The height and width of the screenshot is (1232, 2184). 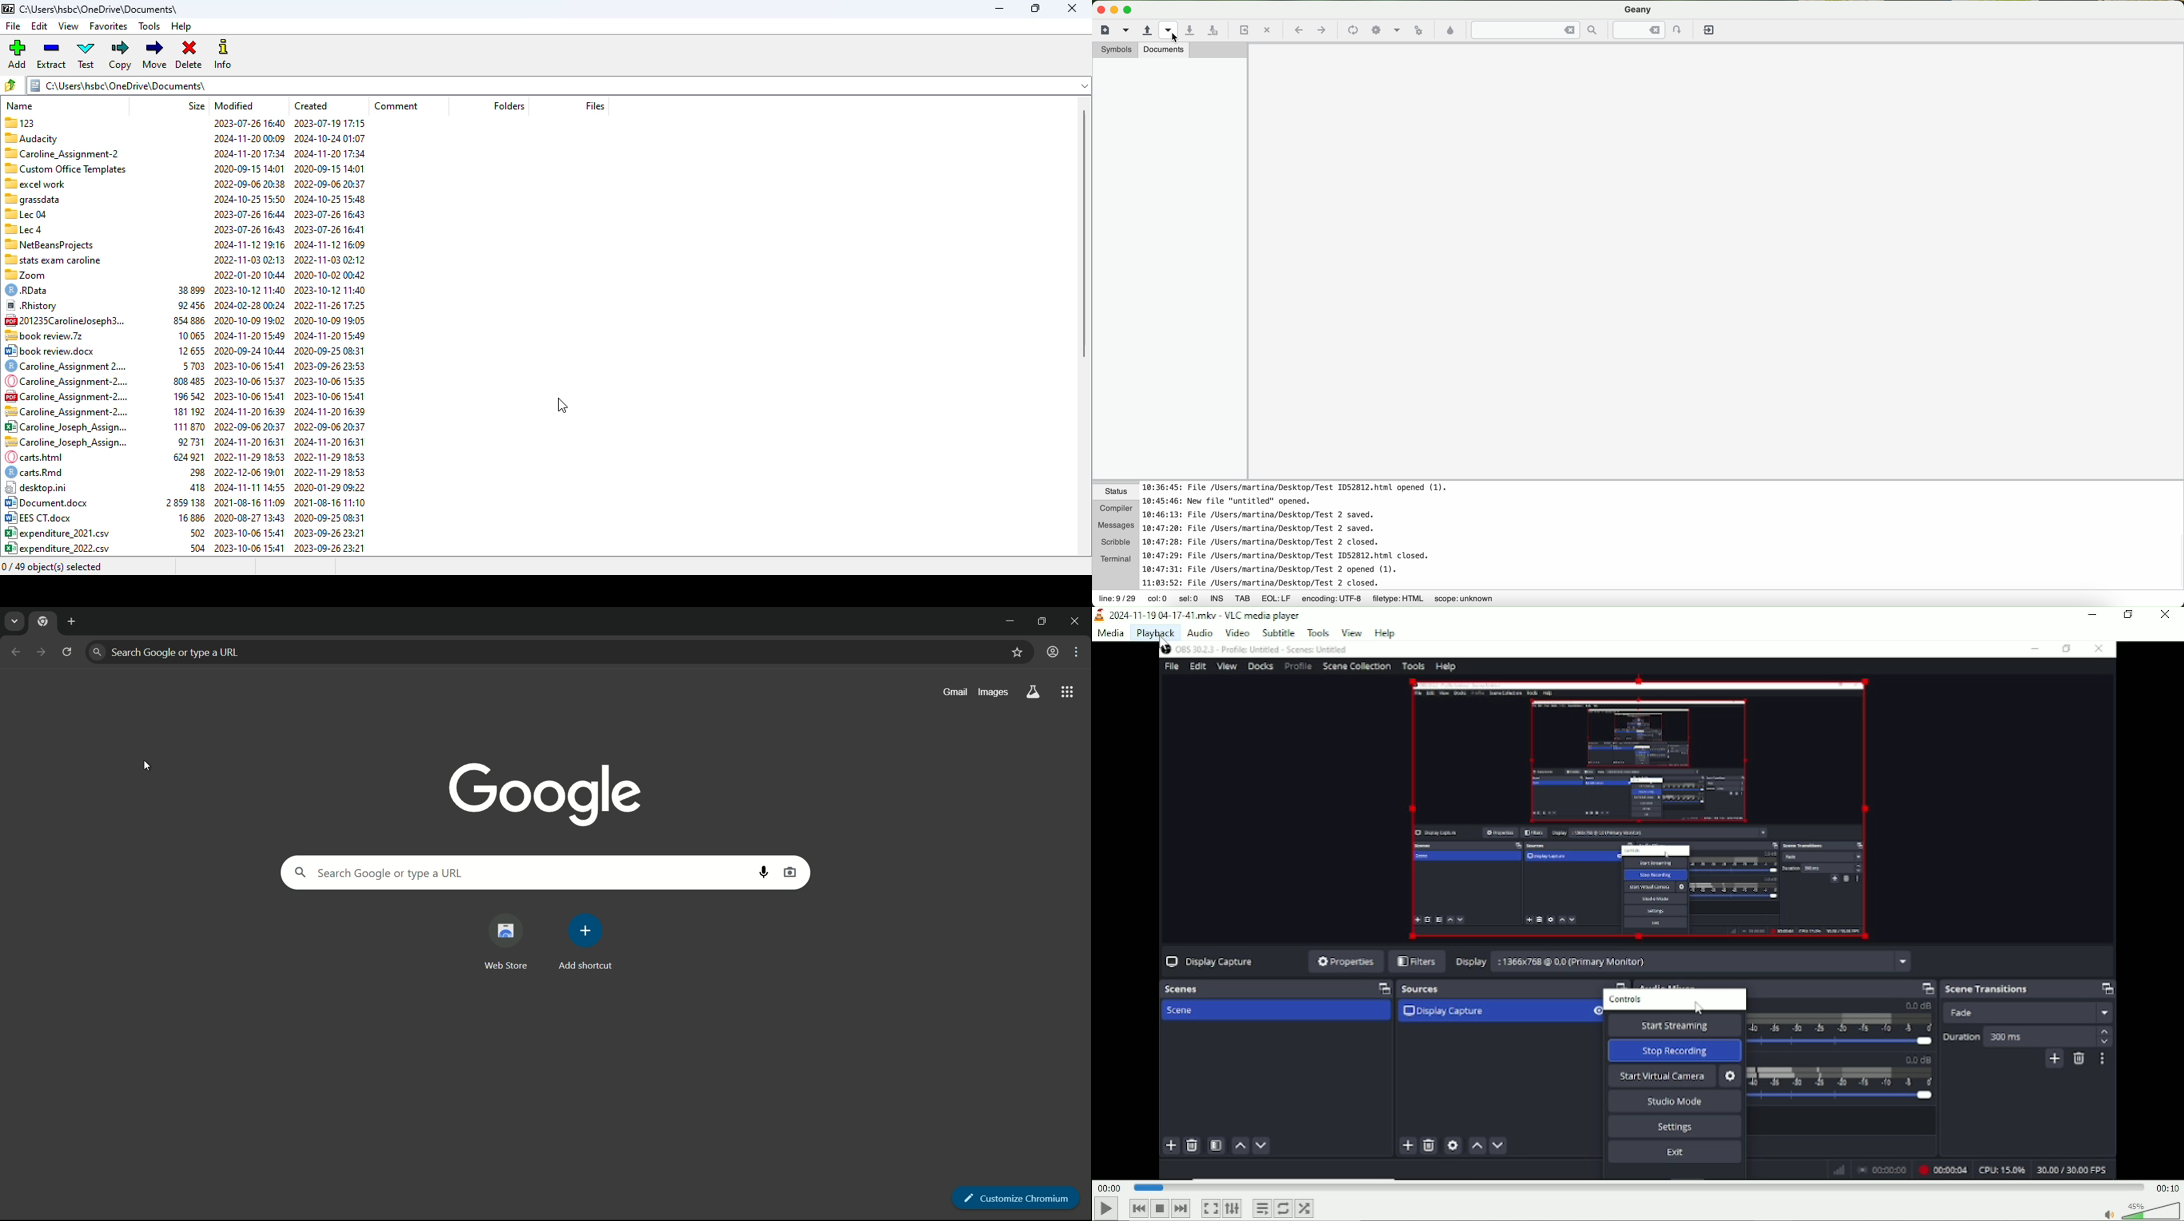 I want to click on 2024-11-19 04-17.mkv - VLC media player, so click(x=1200, y=614).